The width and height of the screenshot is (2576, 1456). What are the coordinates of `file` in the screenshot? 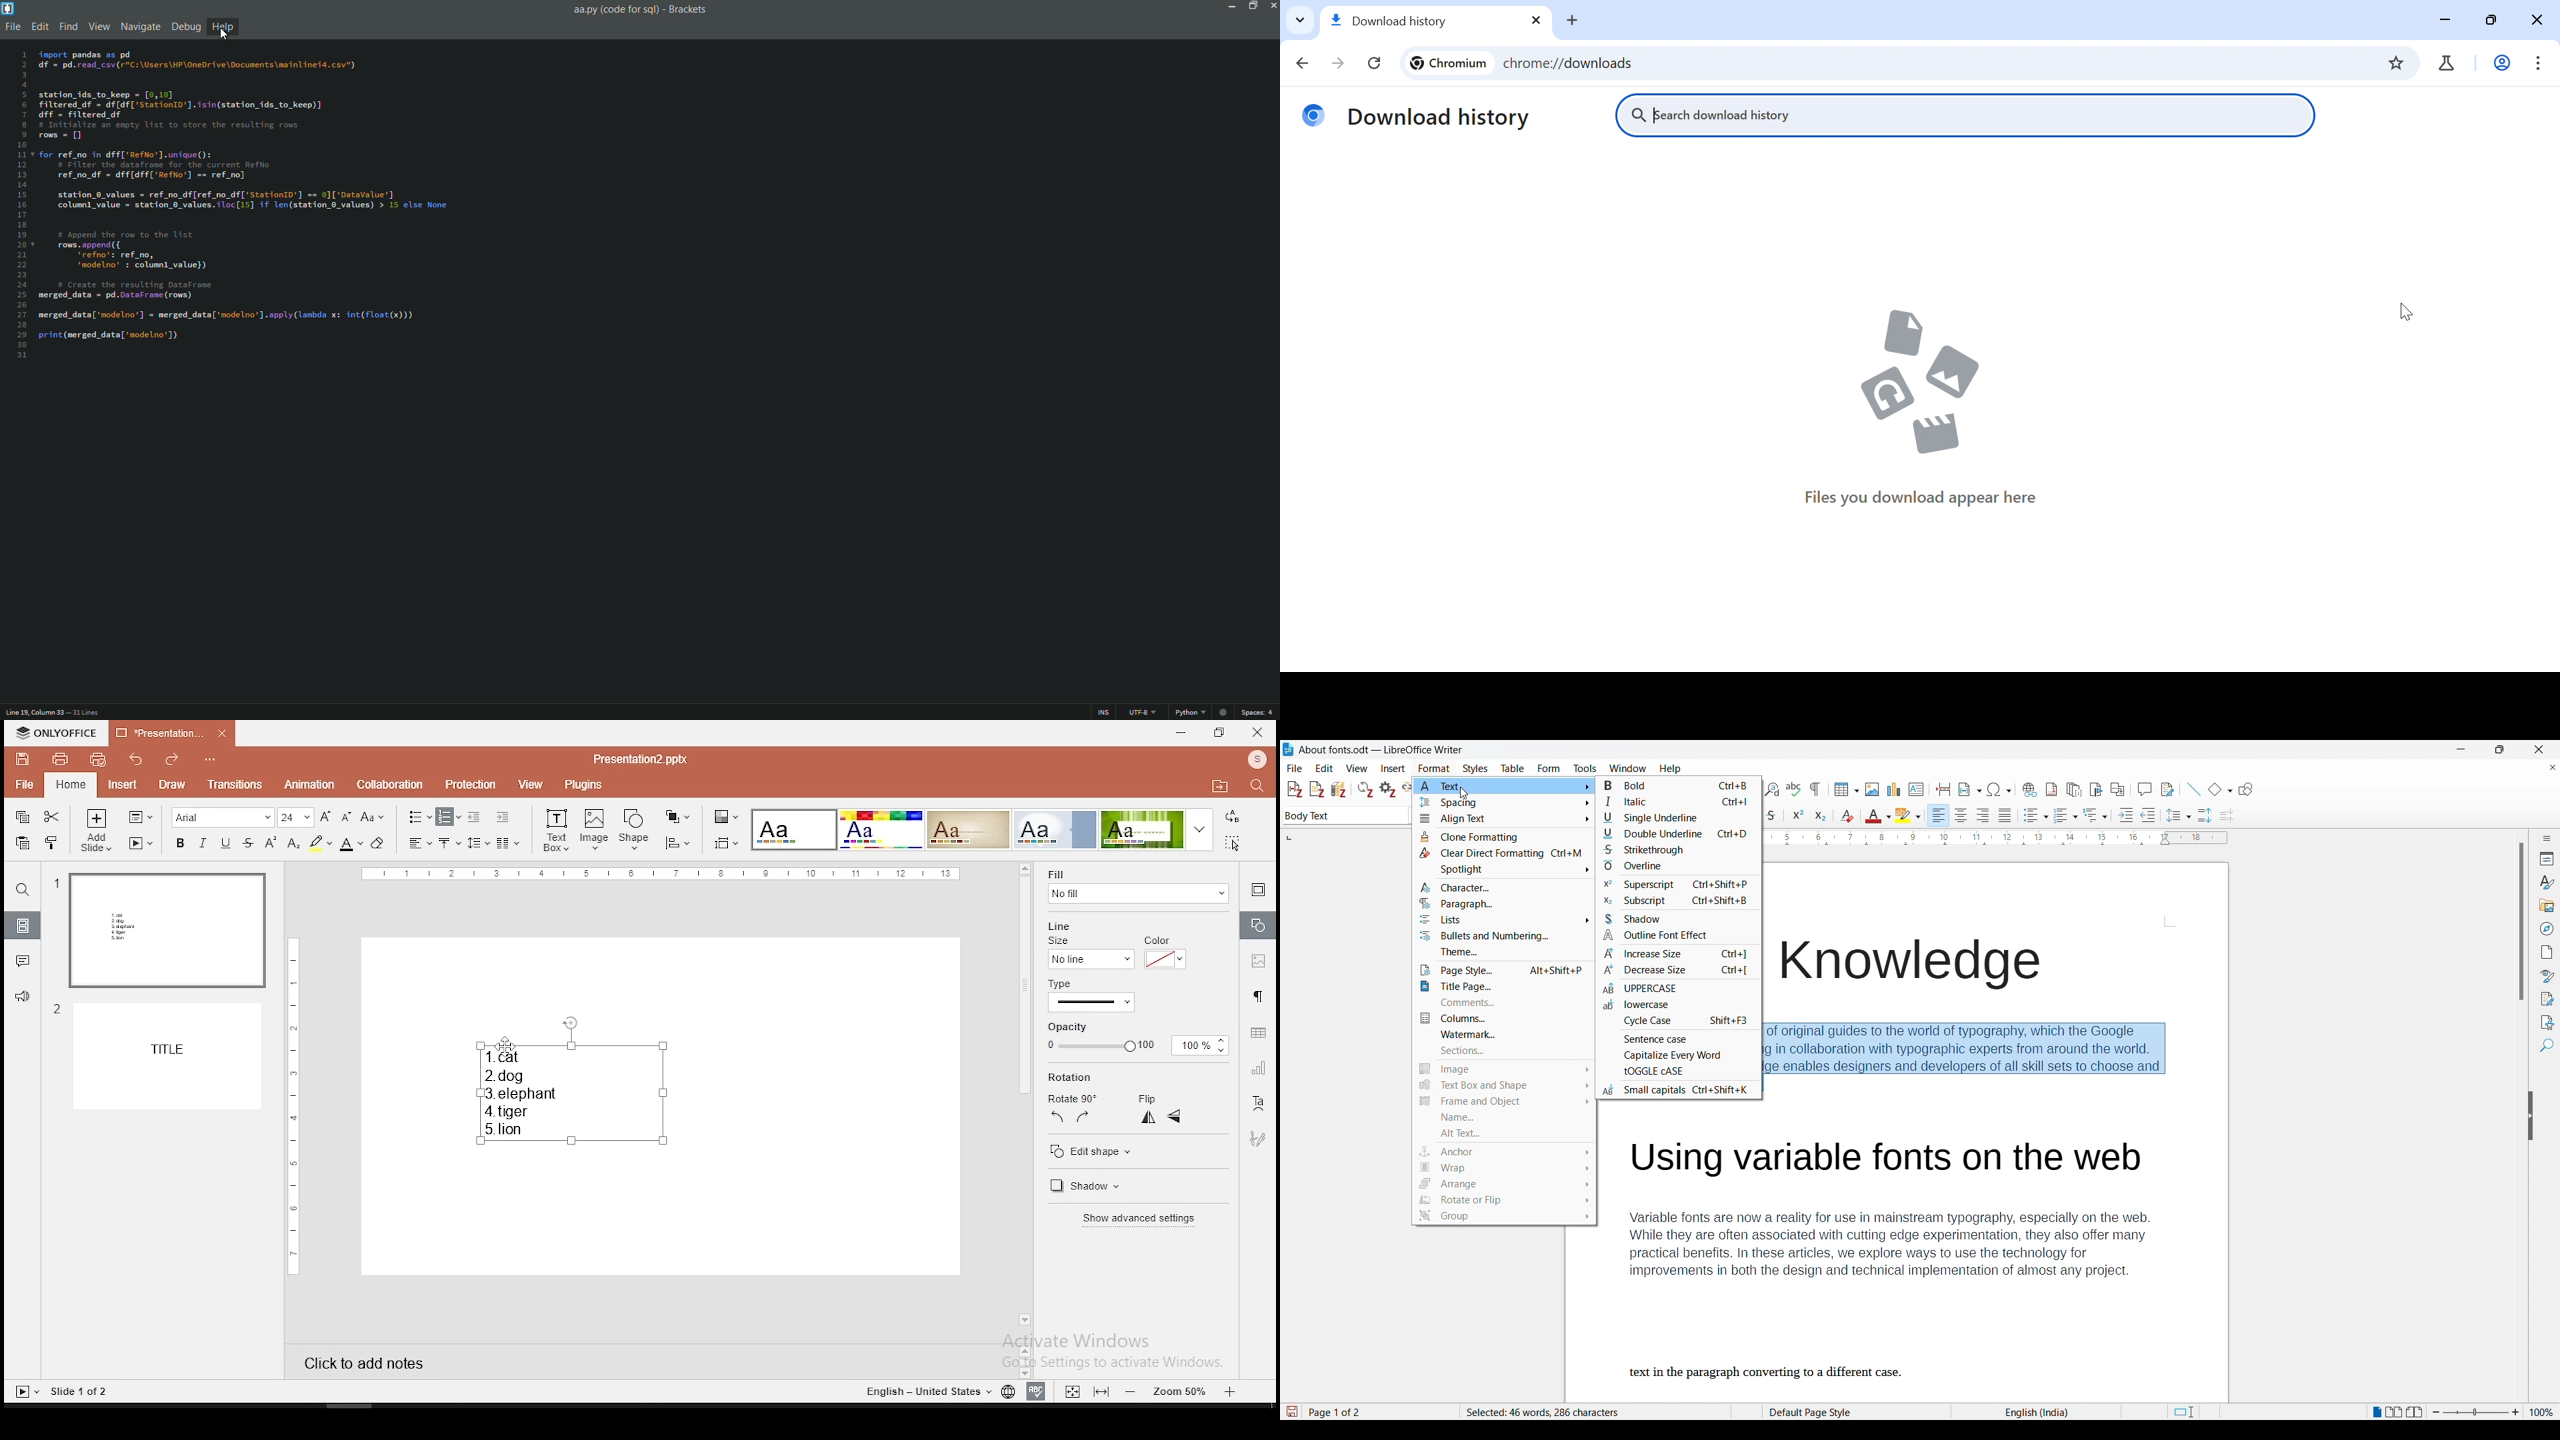 It's located at (24, 786).